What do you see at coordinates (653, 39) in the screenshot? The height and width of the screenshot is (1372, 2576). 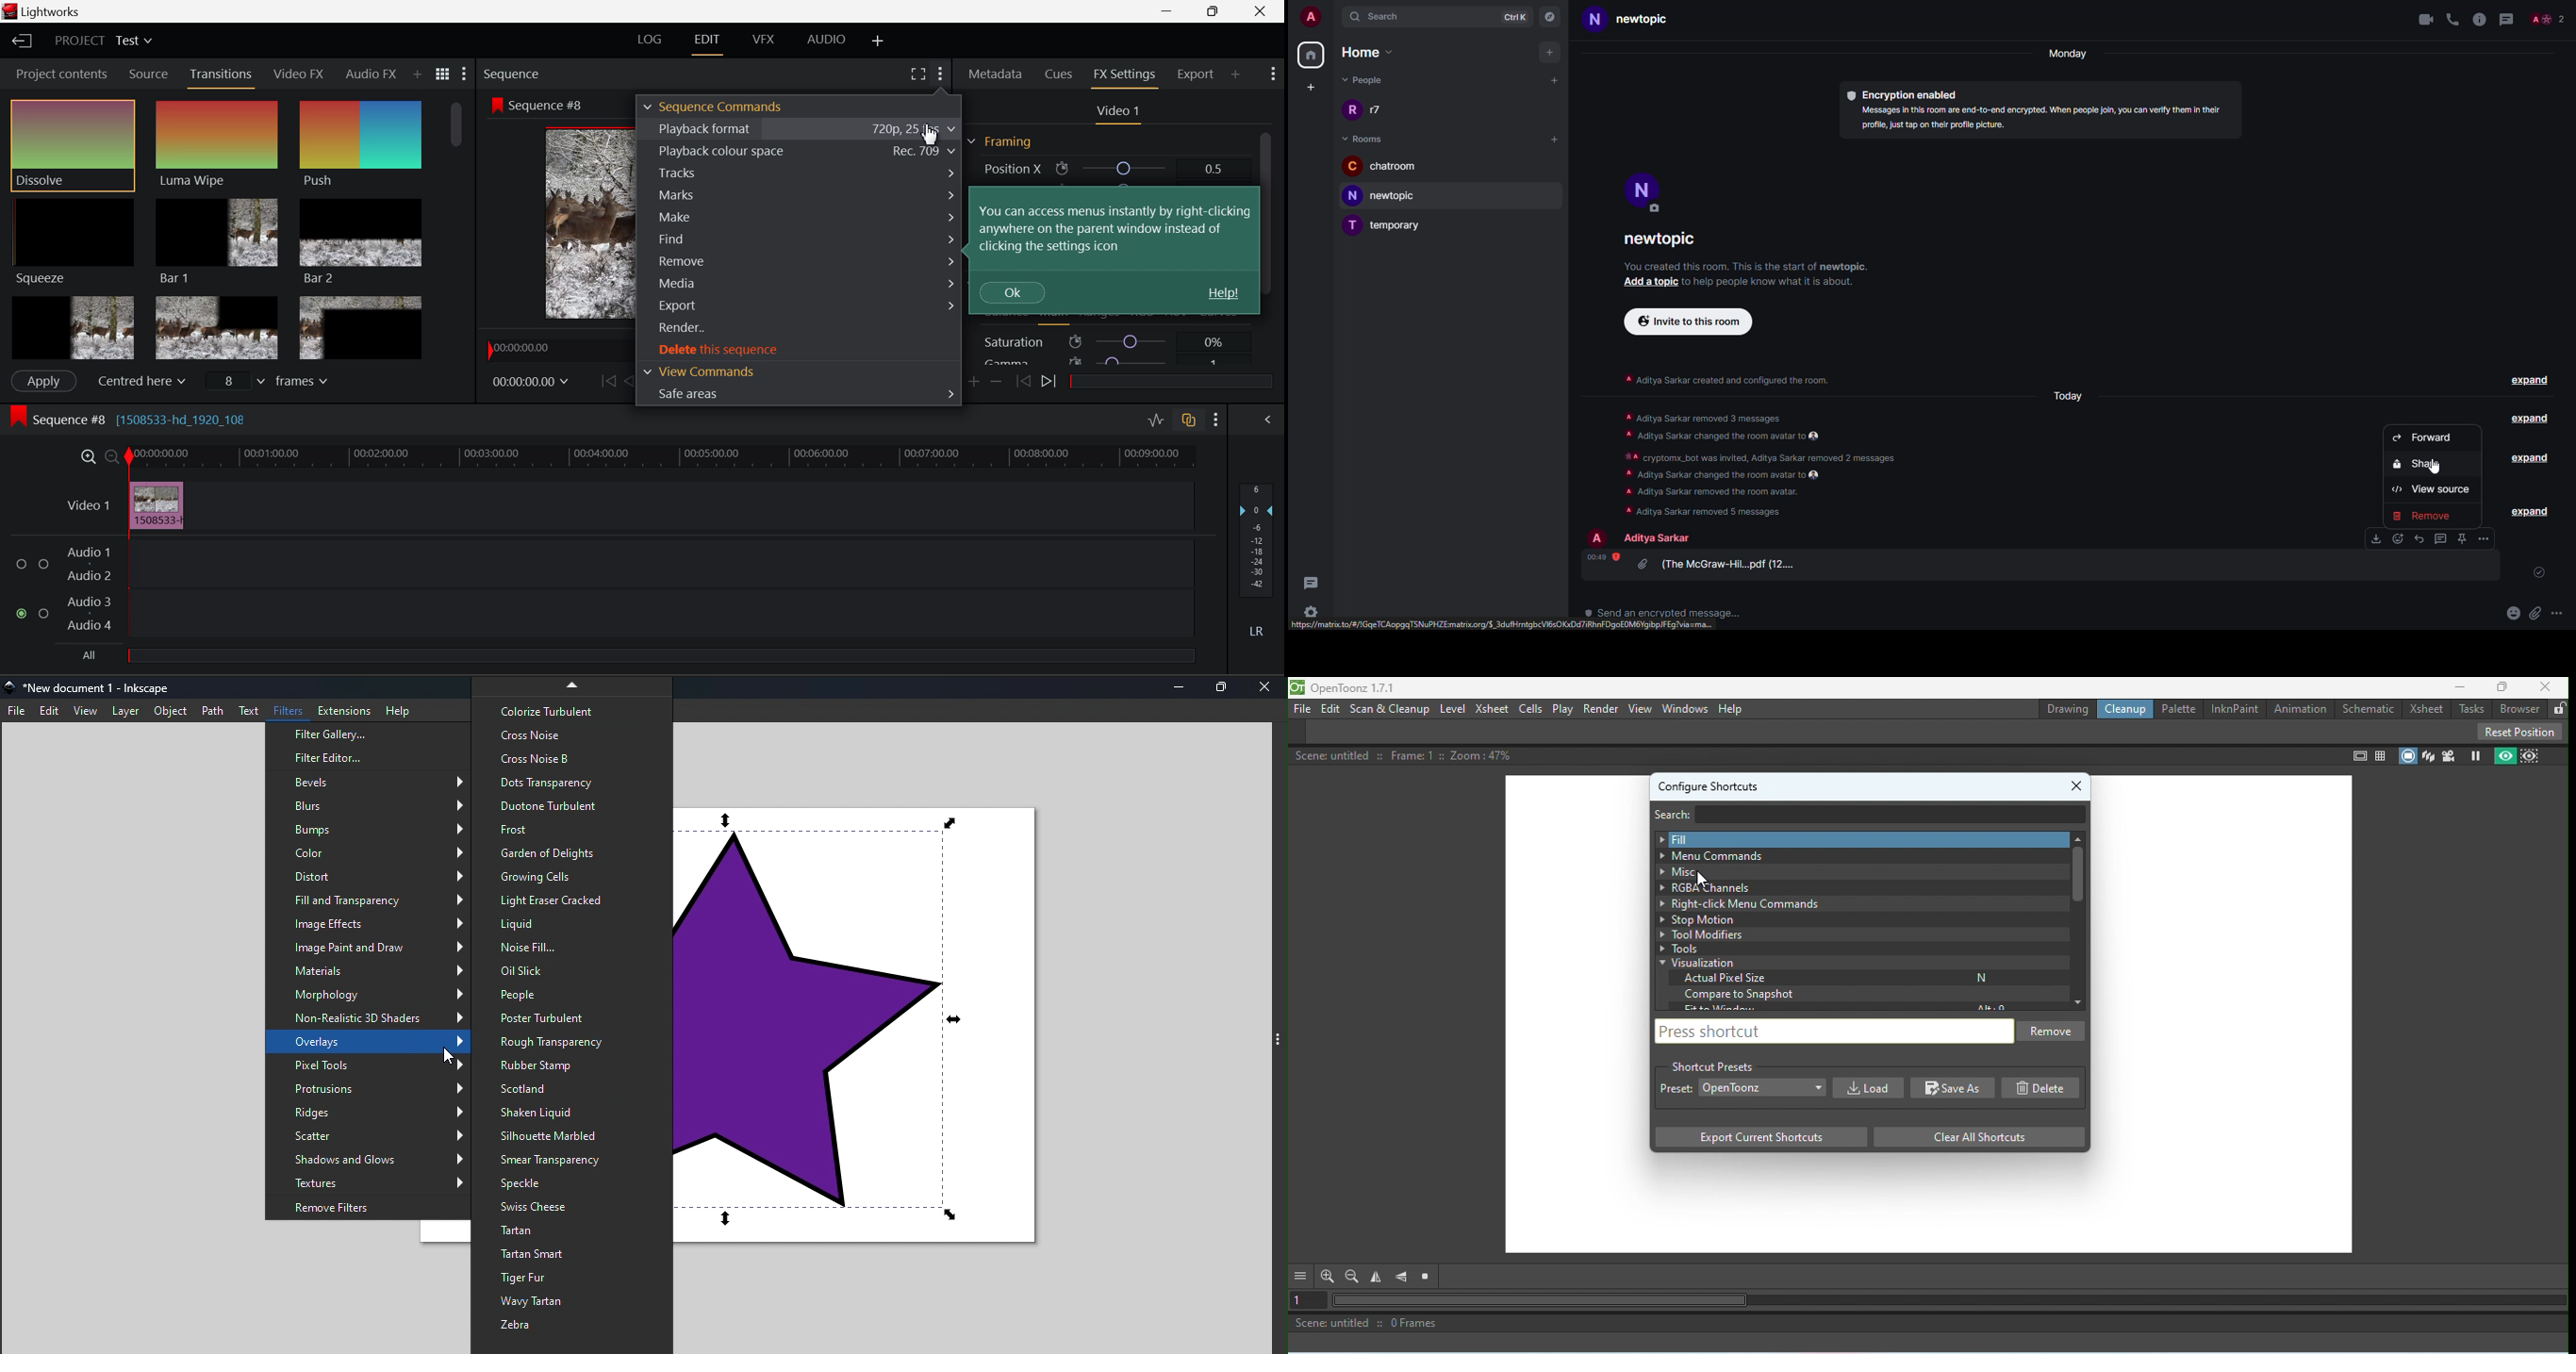 I see `LOG Layout` at bounding box center [653, 39].